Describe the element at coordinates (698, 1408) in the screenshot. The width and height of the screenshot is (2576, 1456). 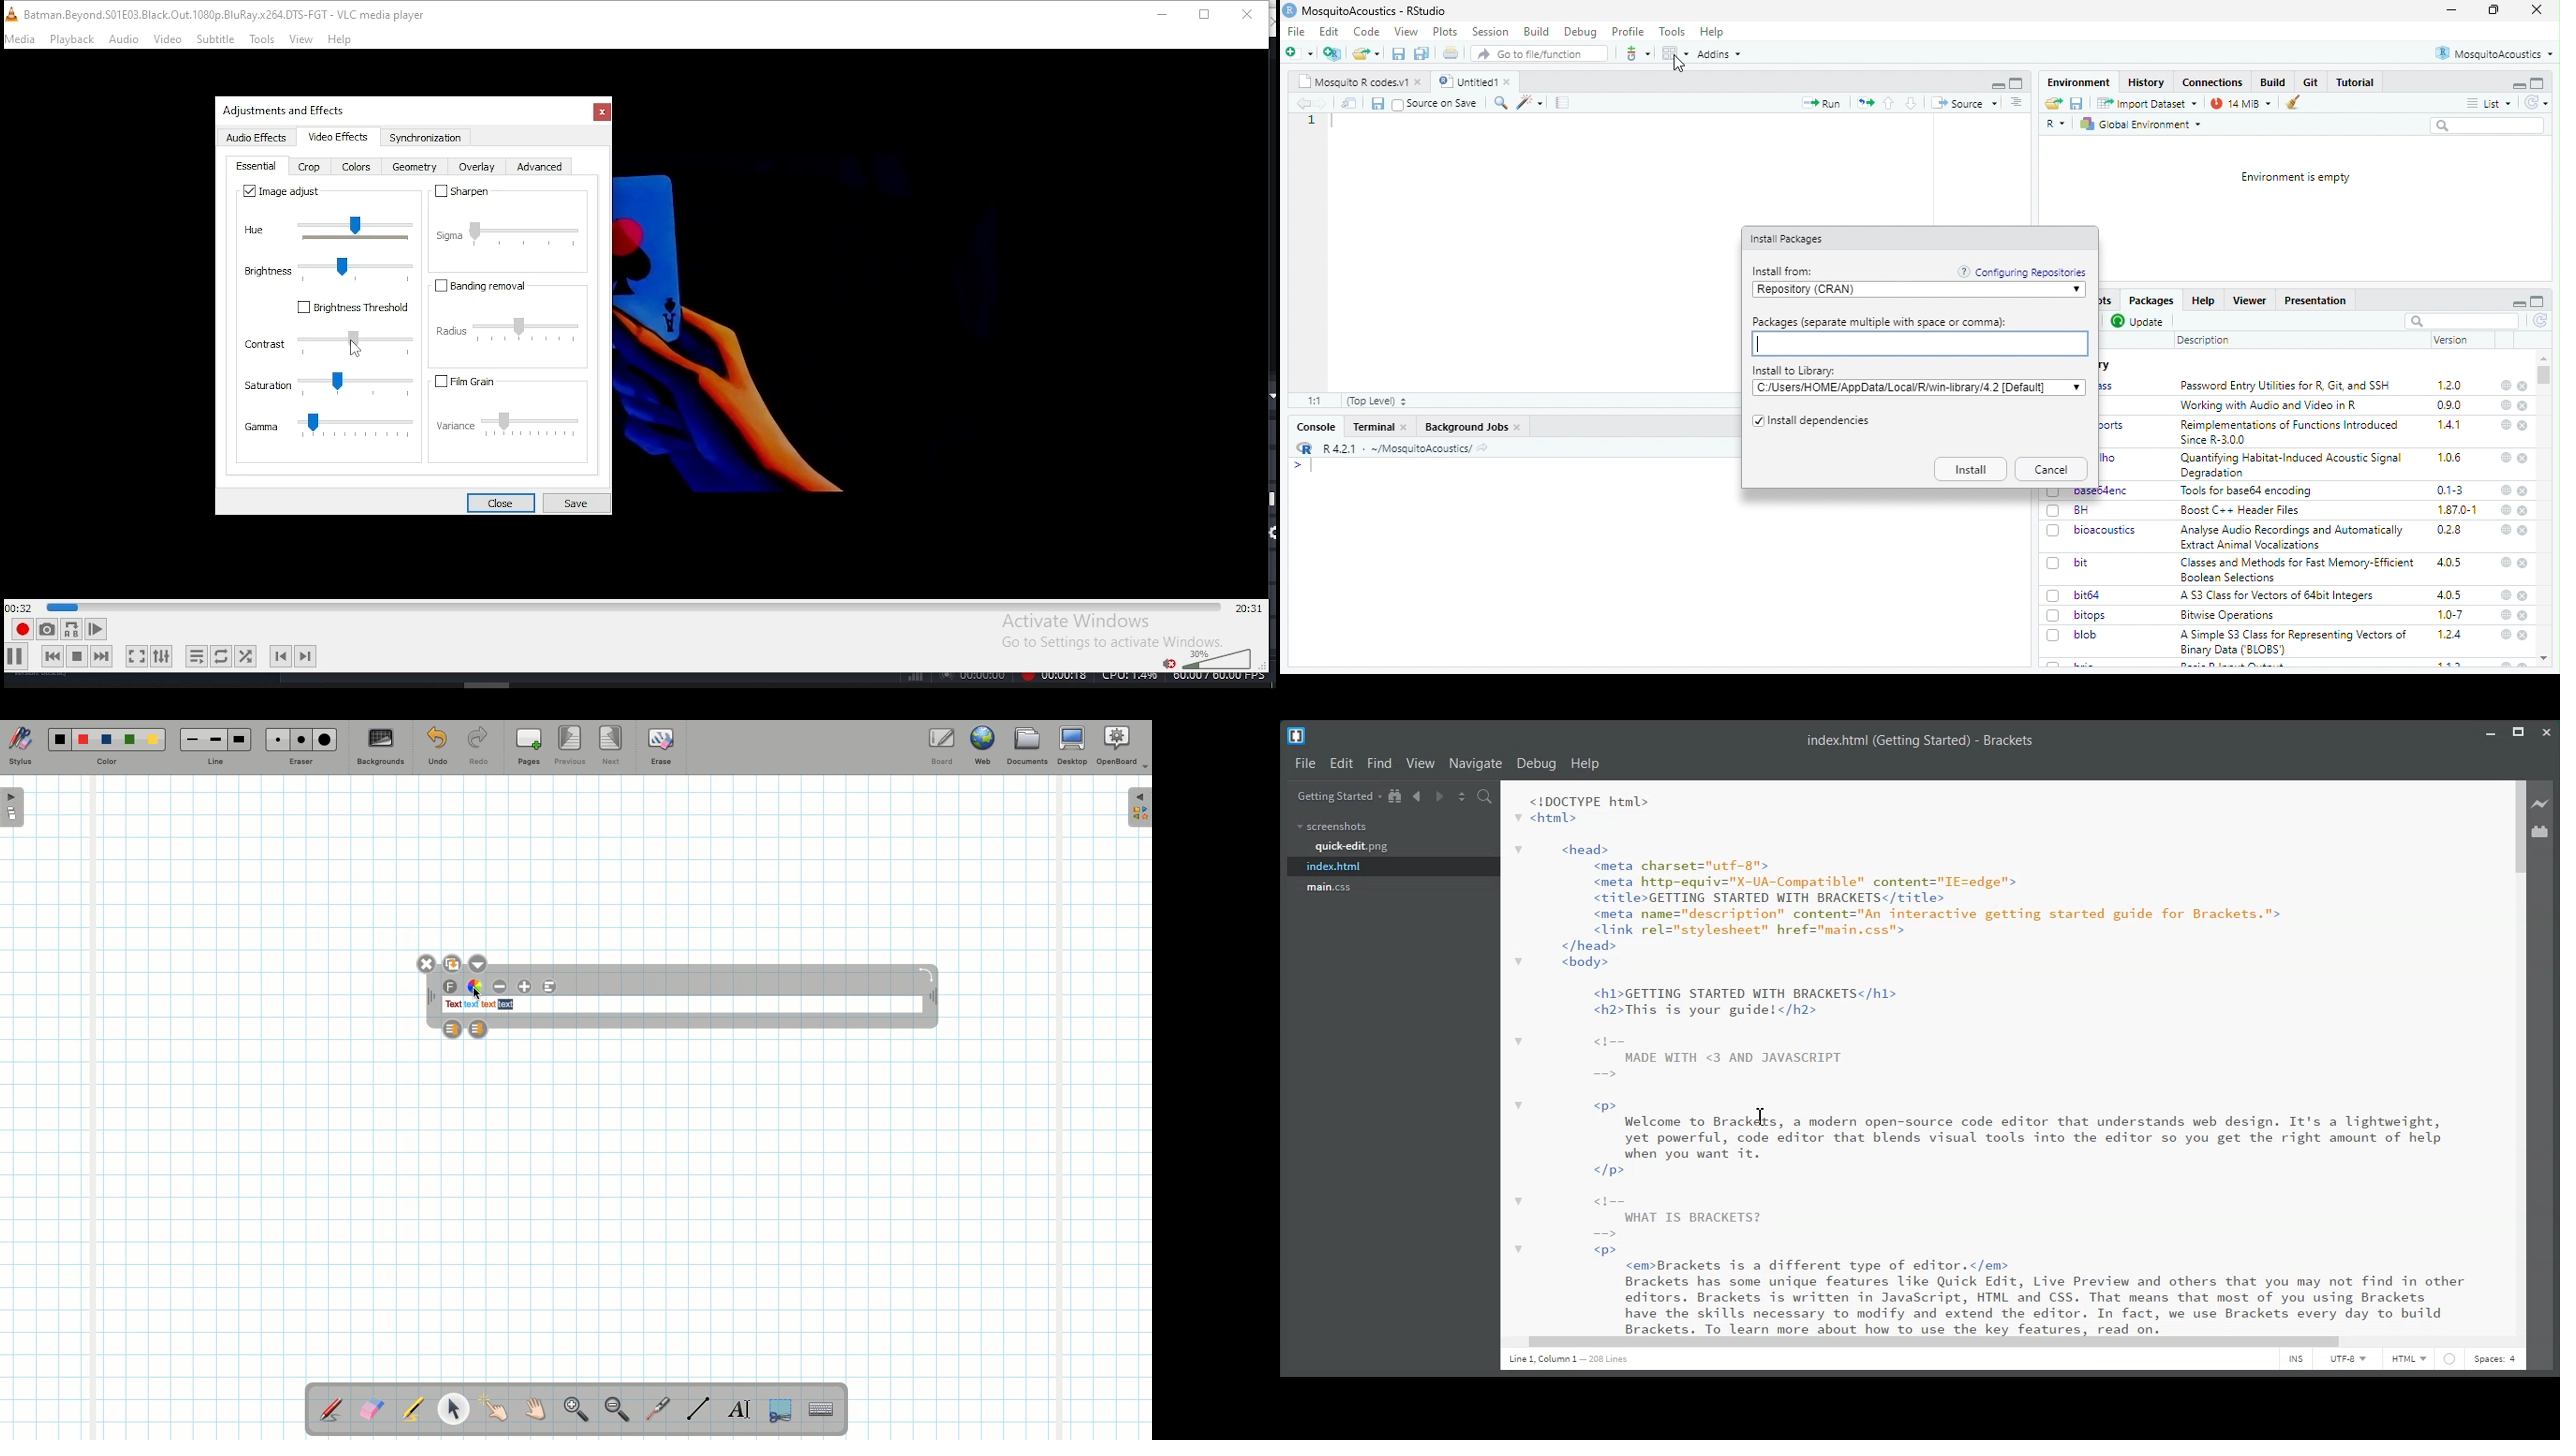
I see `Line` at that location.